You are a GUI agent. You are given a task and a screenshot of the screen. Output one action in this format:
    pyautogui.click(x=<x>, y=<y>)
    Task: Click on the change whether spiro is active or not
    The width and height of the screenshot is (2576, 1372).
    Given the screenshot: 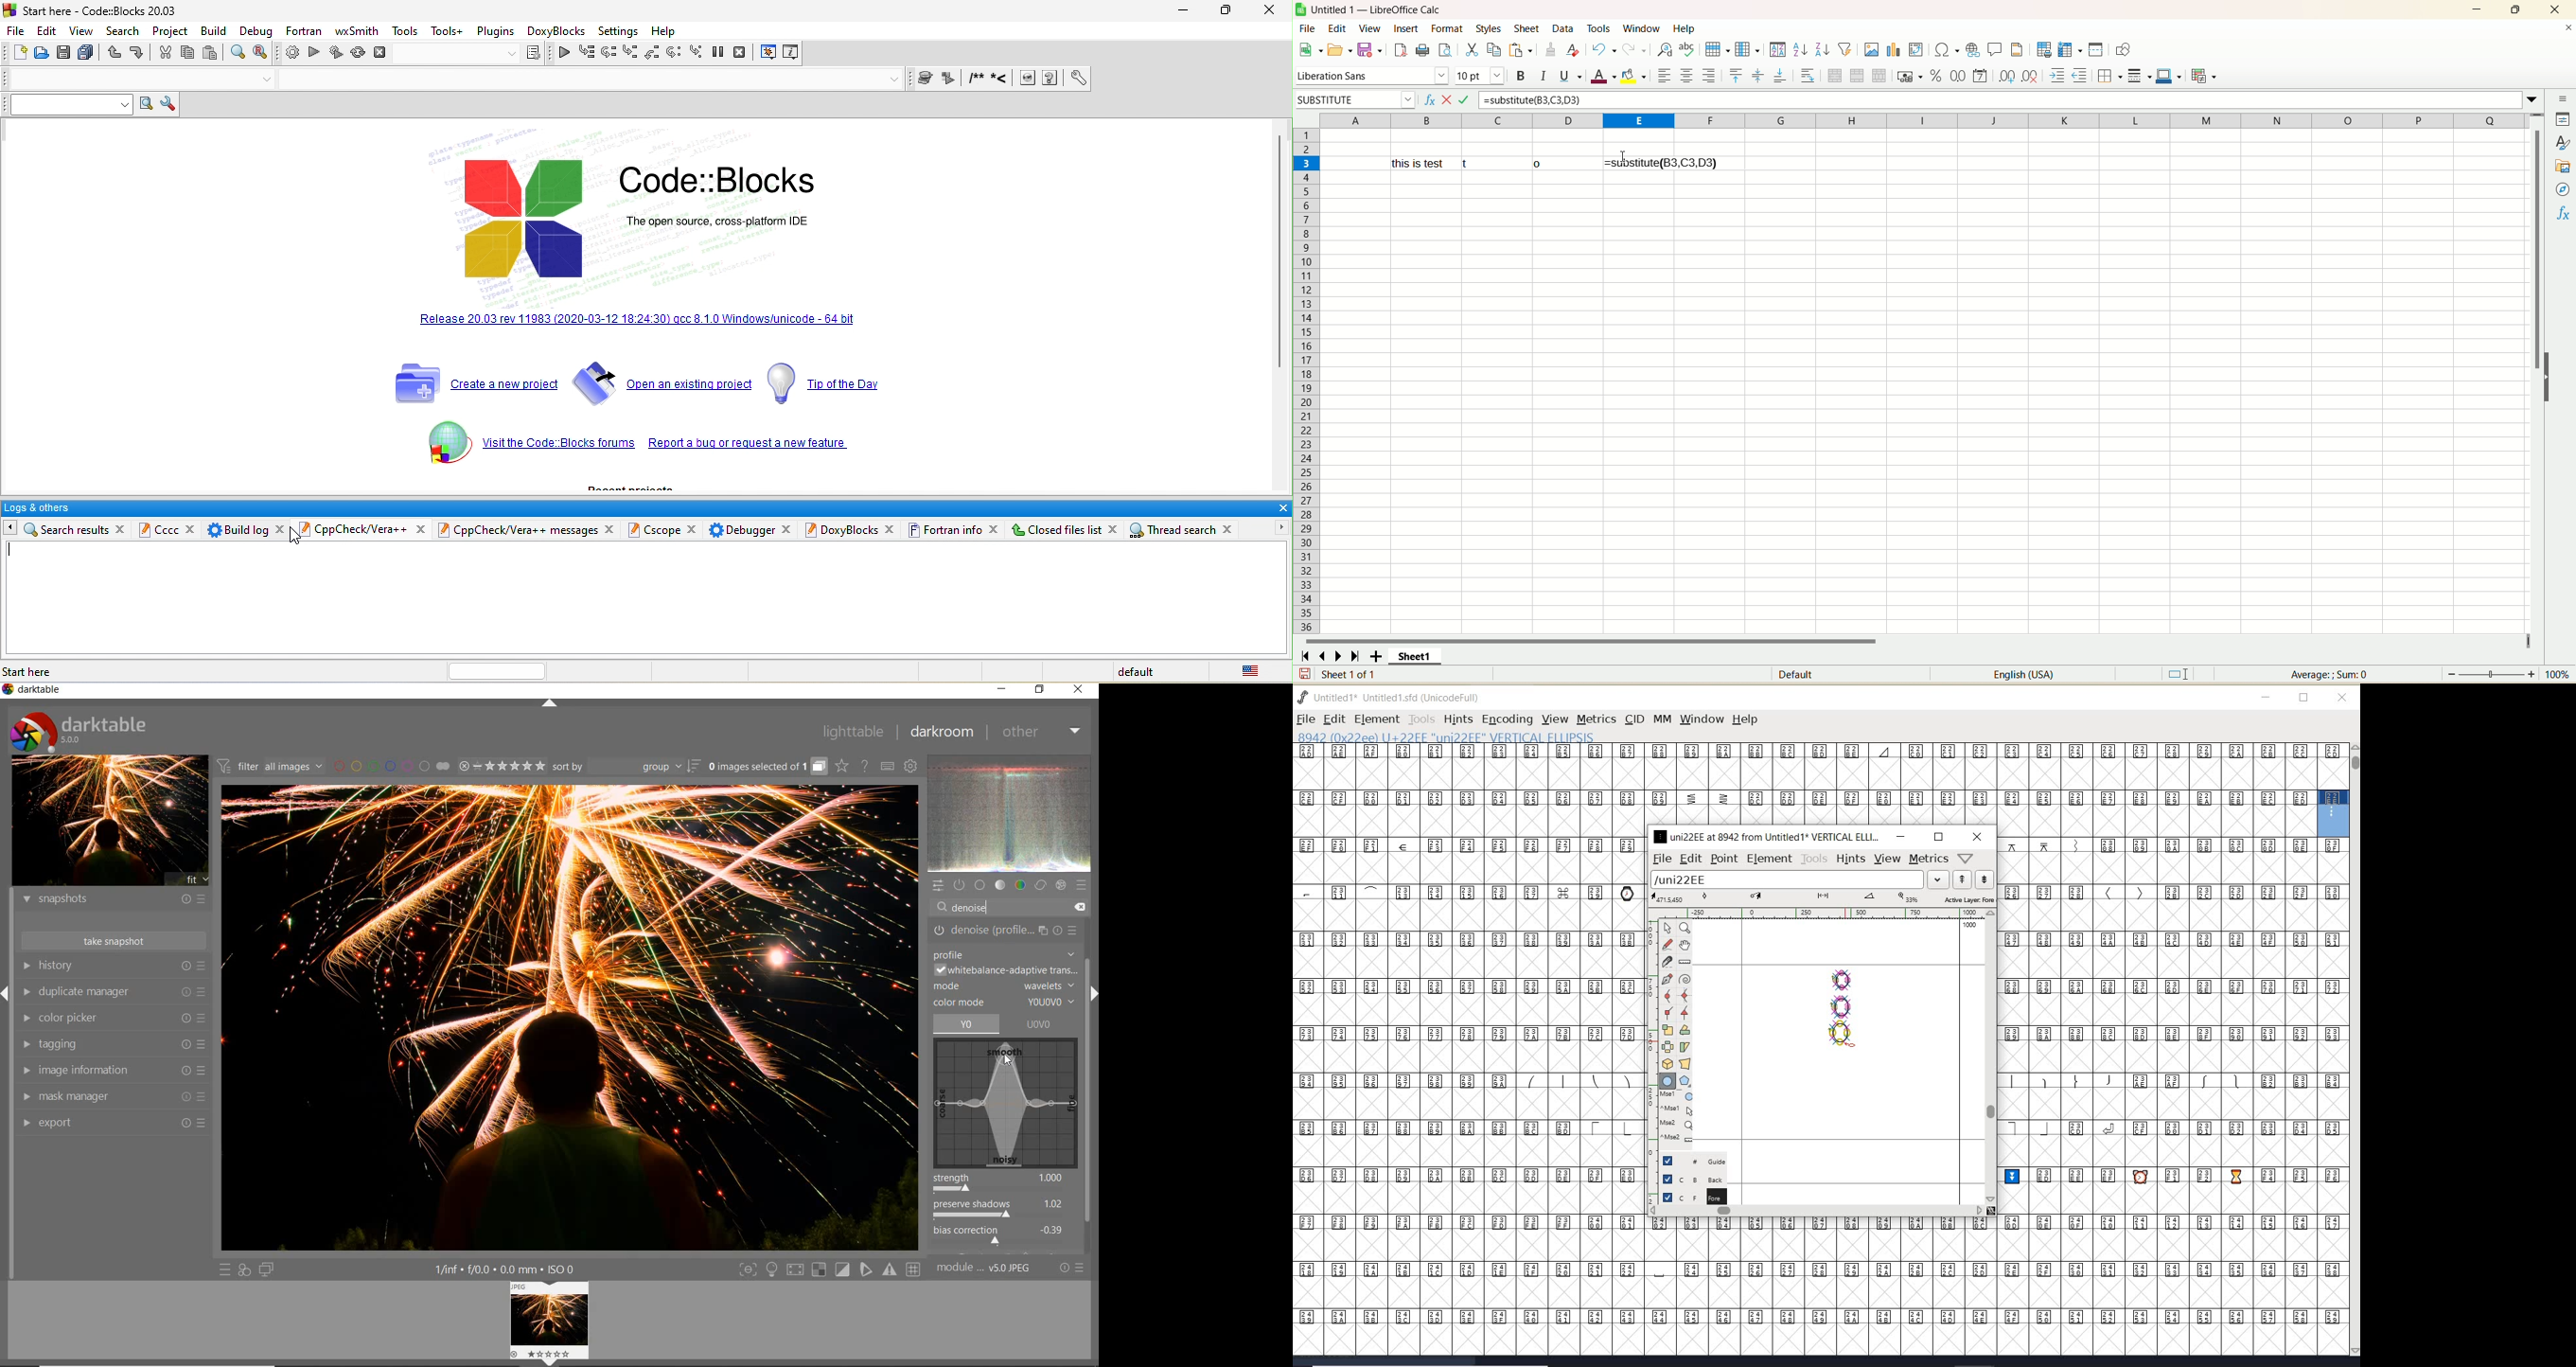 What is the action you would take?
    pyautogui.click(x=1685, y=981)
    